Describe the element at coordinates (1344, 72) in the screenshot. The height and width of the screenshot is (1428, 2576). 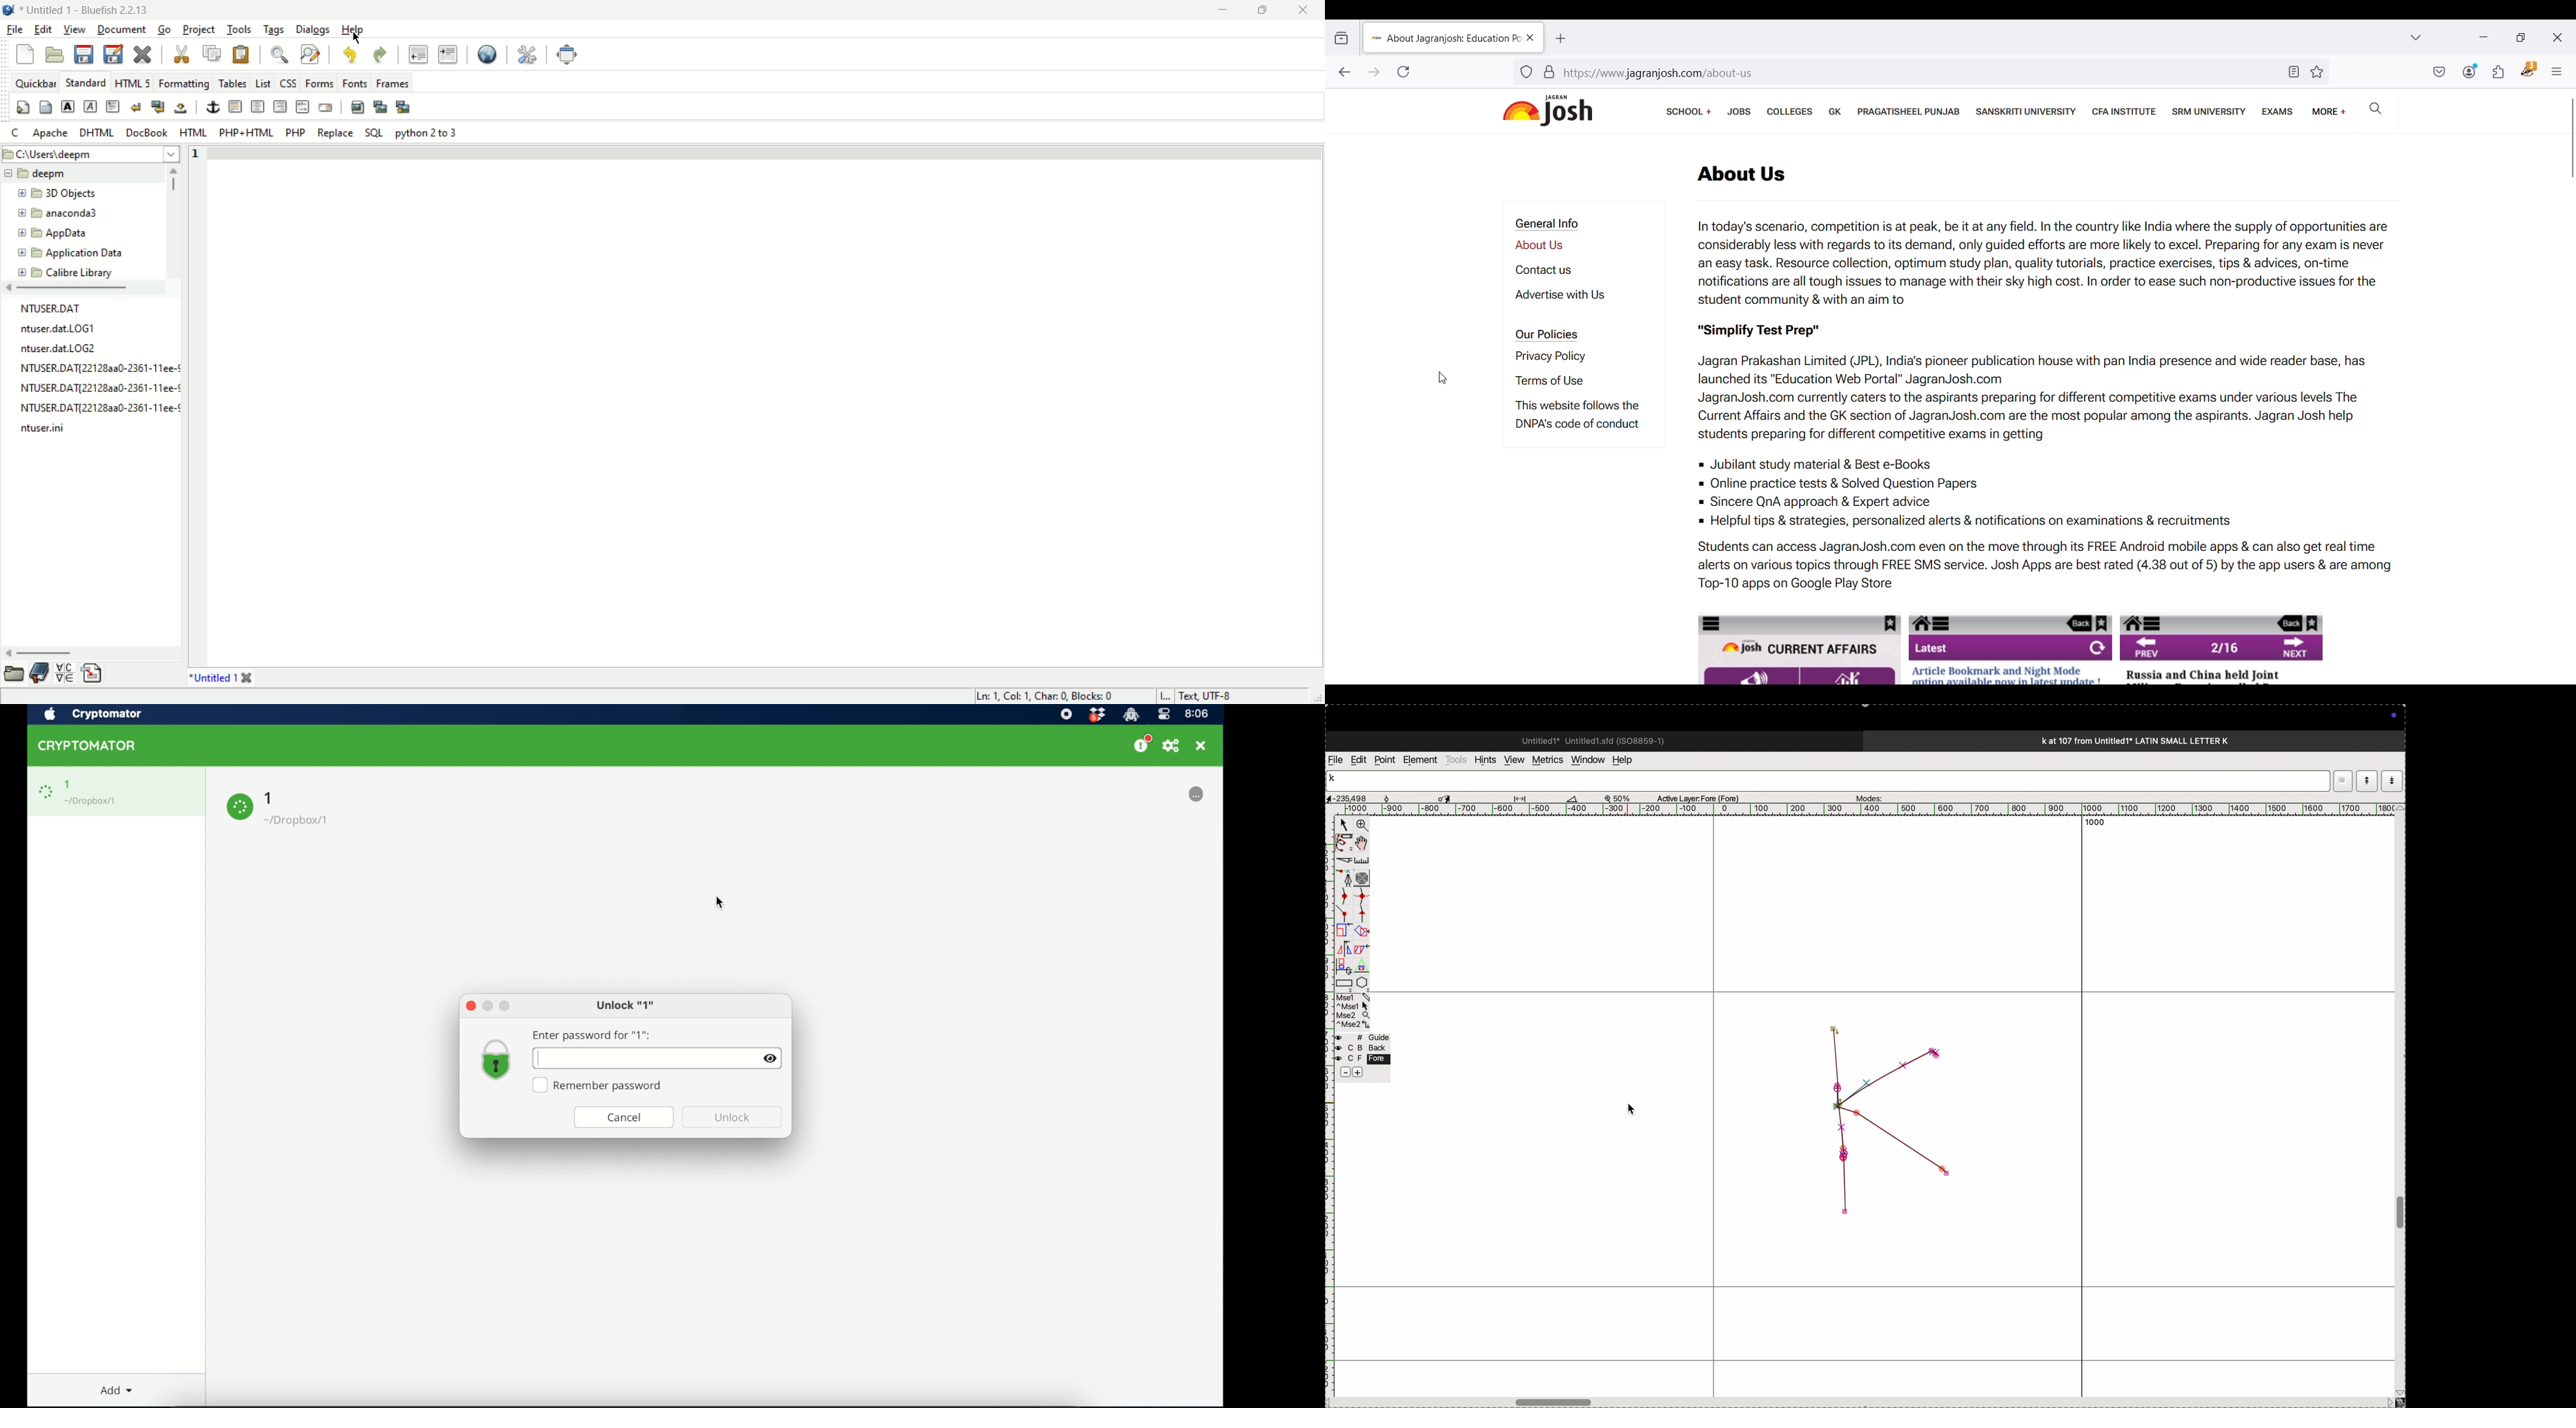
I see `Go back one page` at that location.